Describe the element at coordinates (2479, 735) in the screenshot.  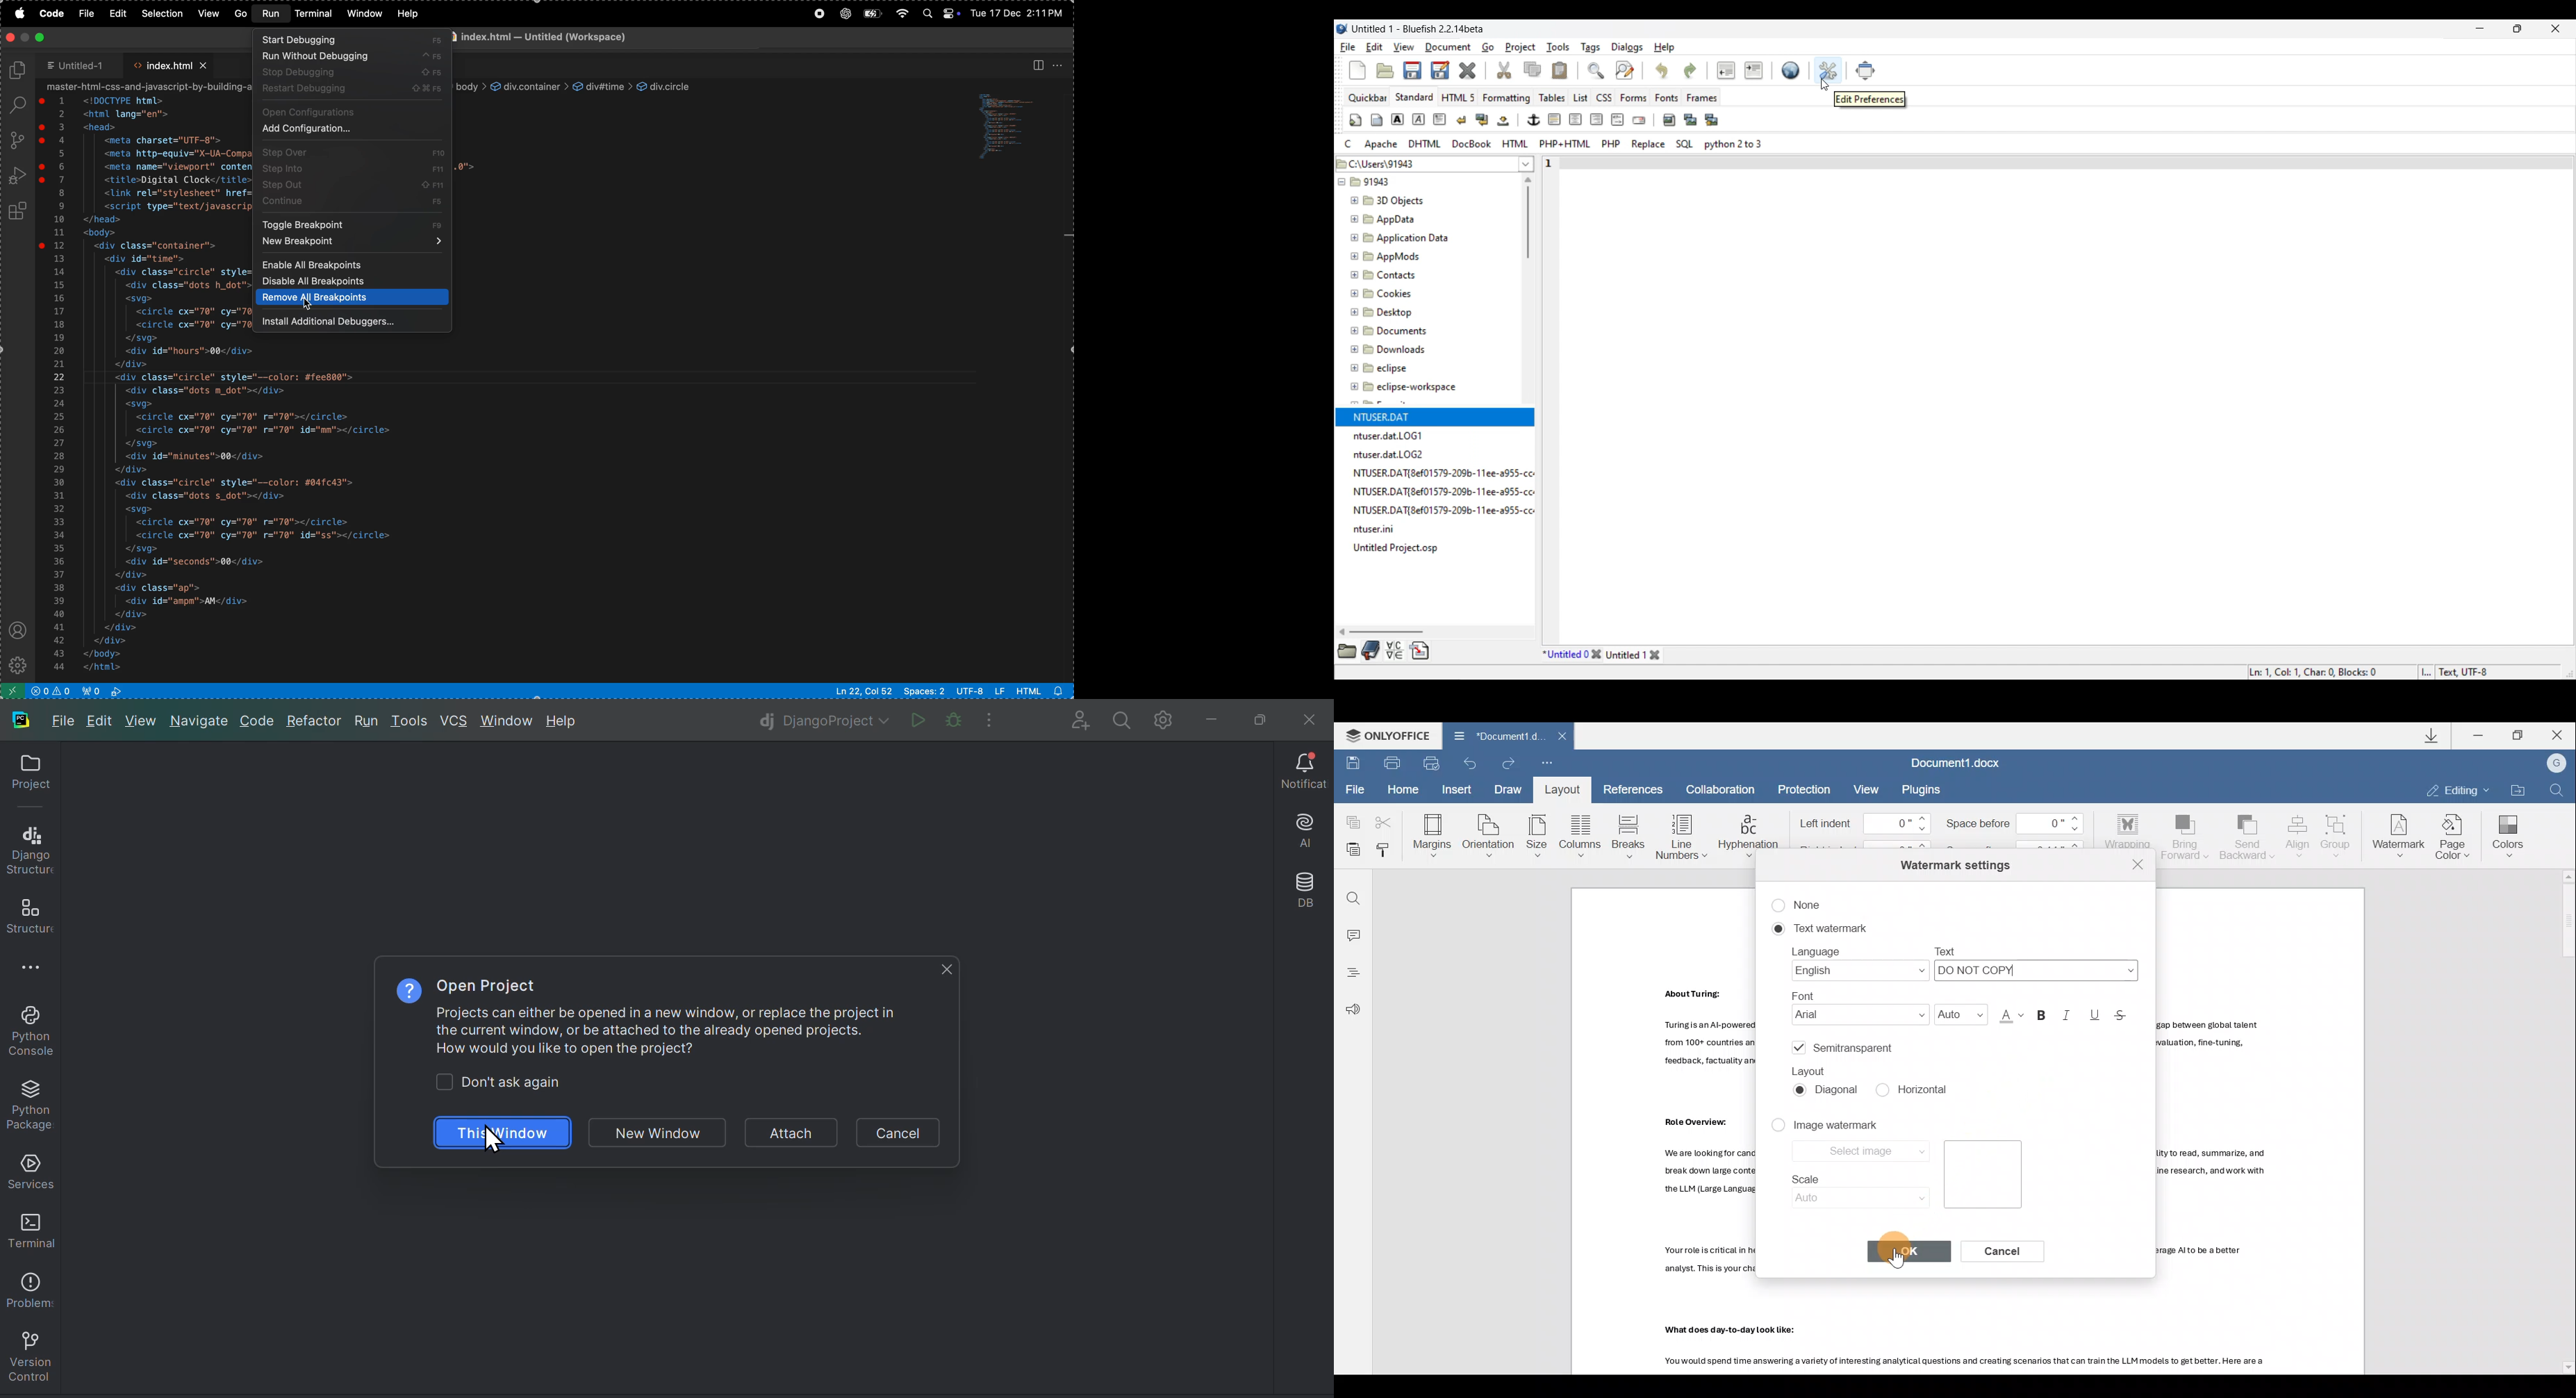
I see `Minimize` at that location.